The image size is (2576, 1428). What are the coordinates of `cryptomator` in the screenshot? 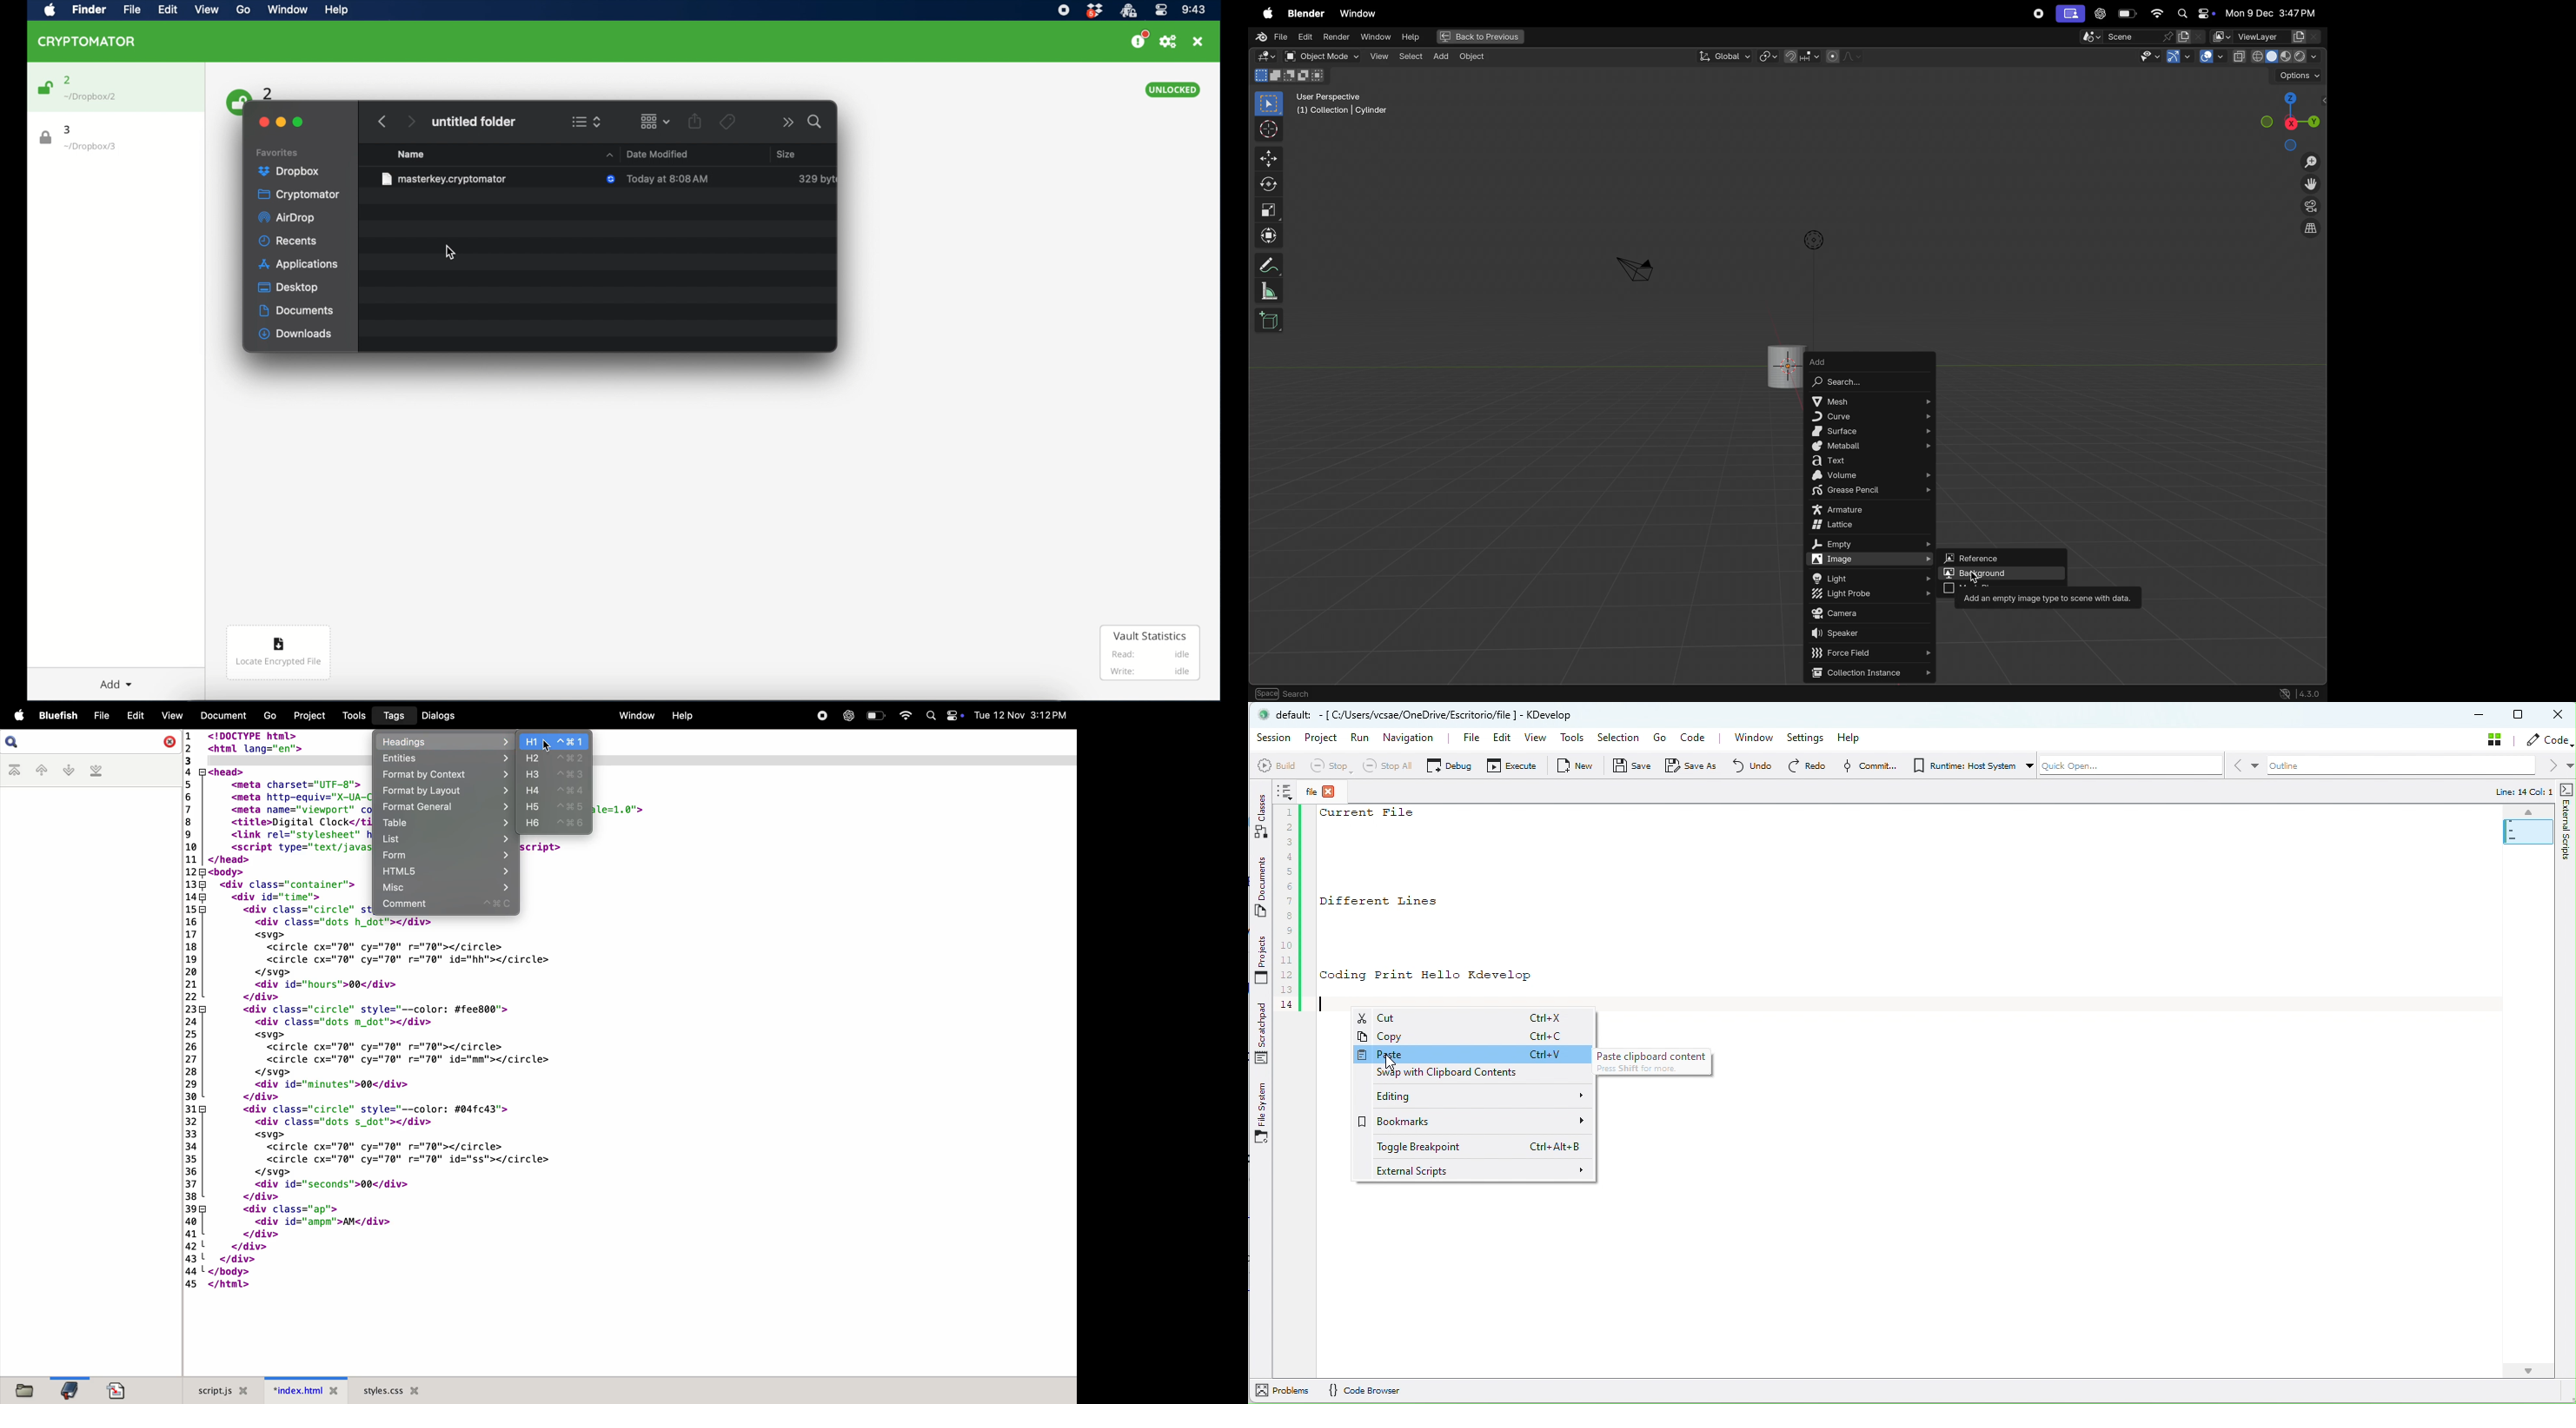 It's located at (87, 41).